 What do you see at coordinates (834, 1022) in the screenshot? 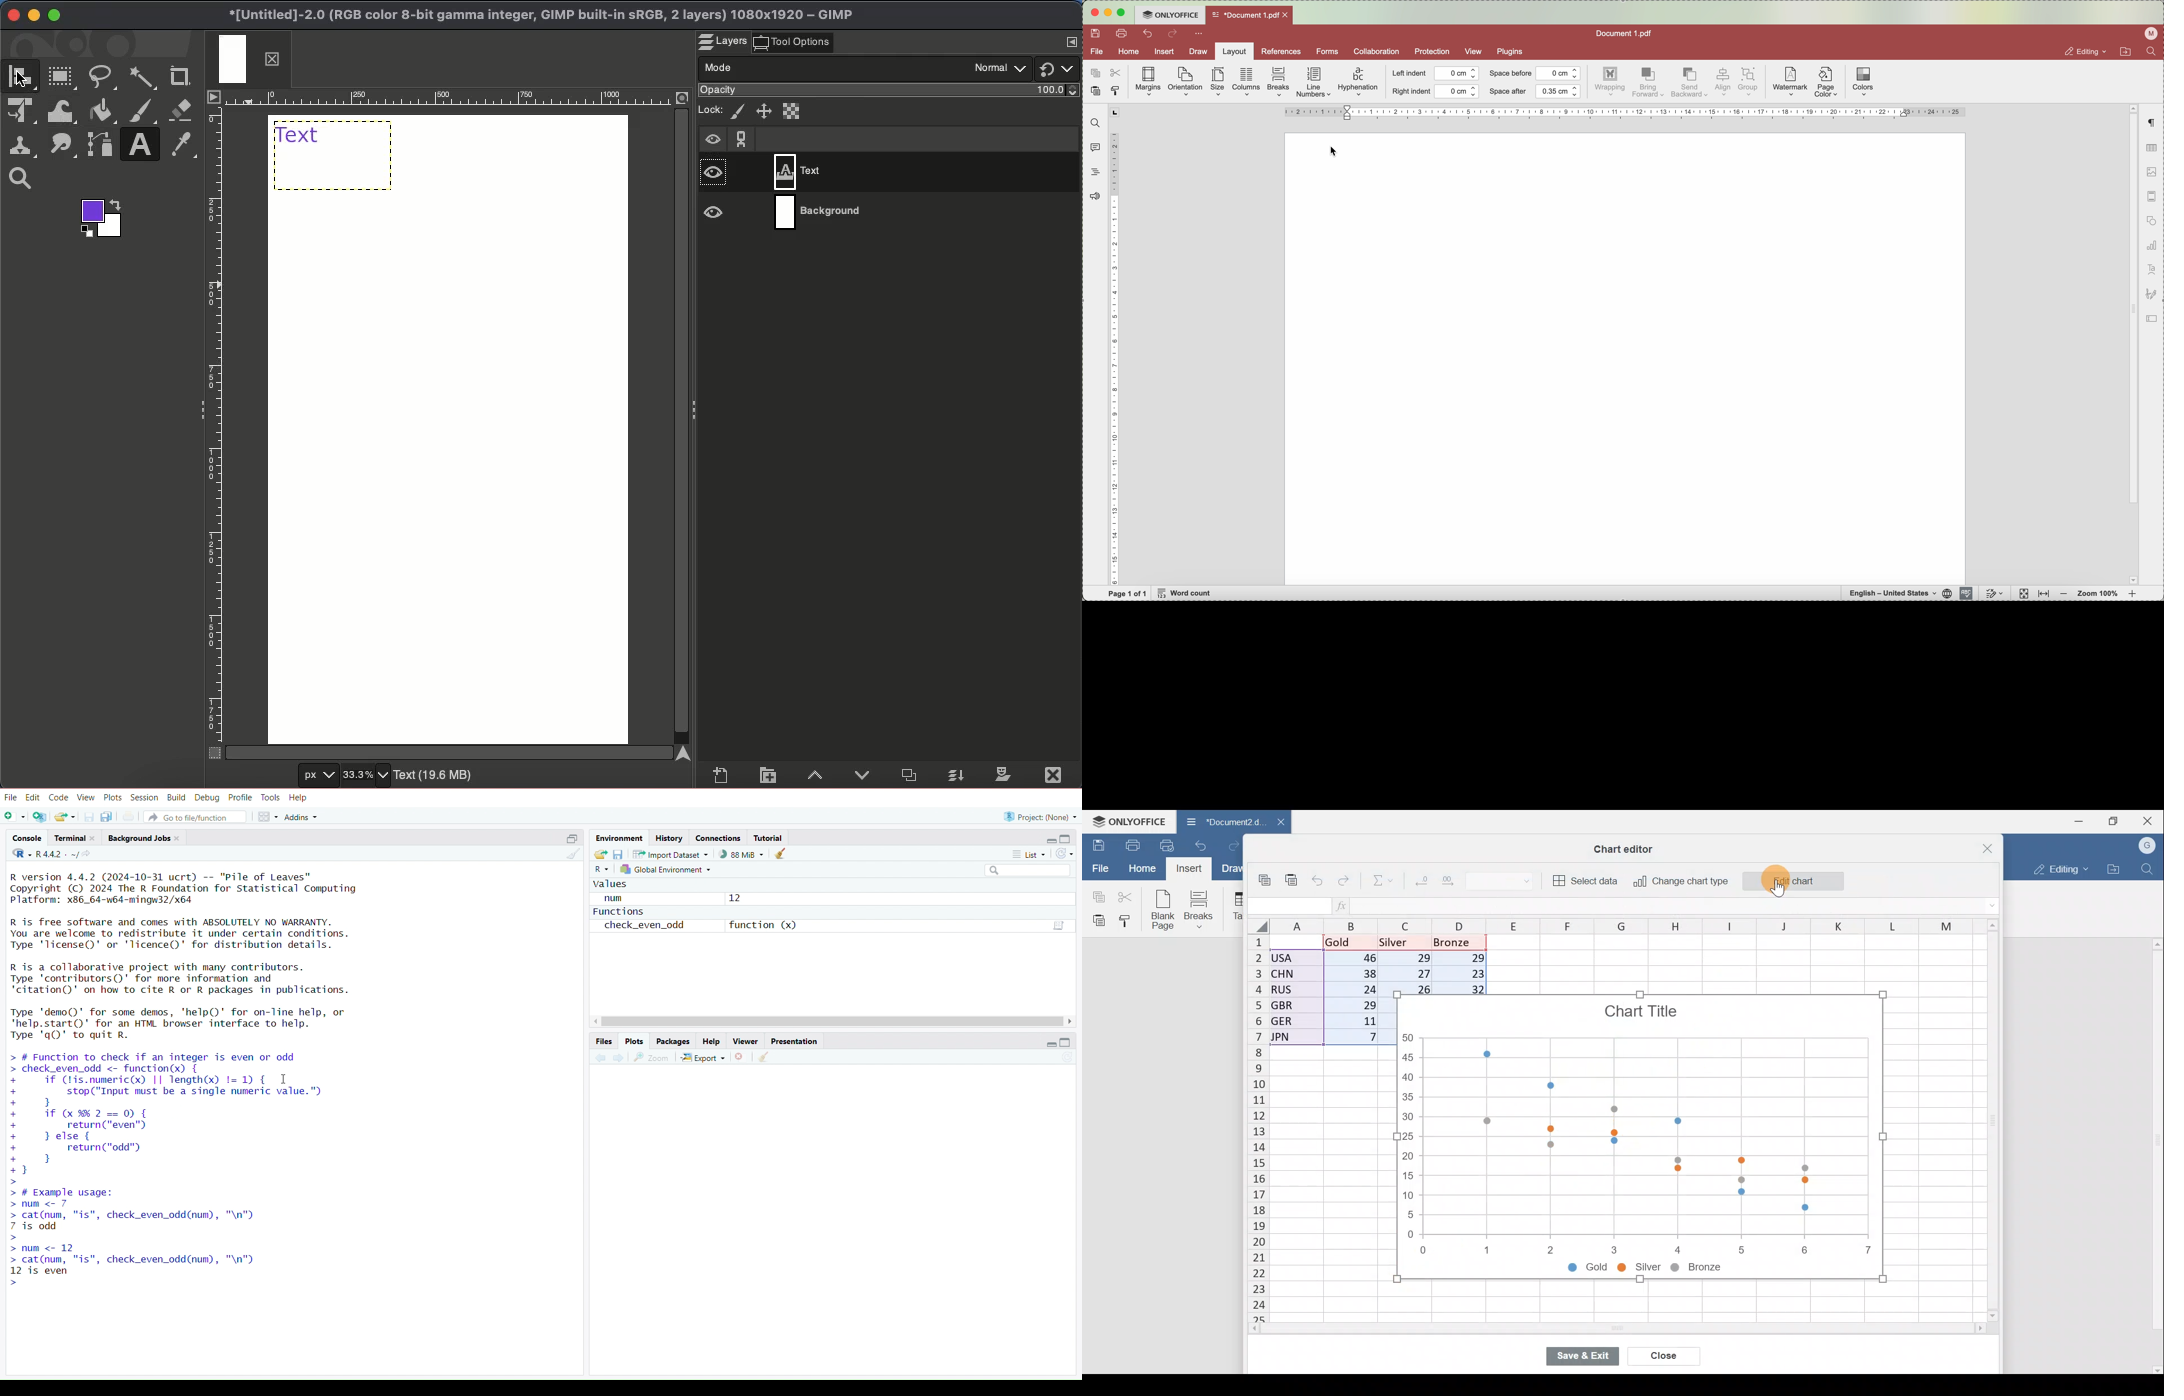
I see `scrollbar` at bounding box center [834, 1022].